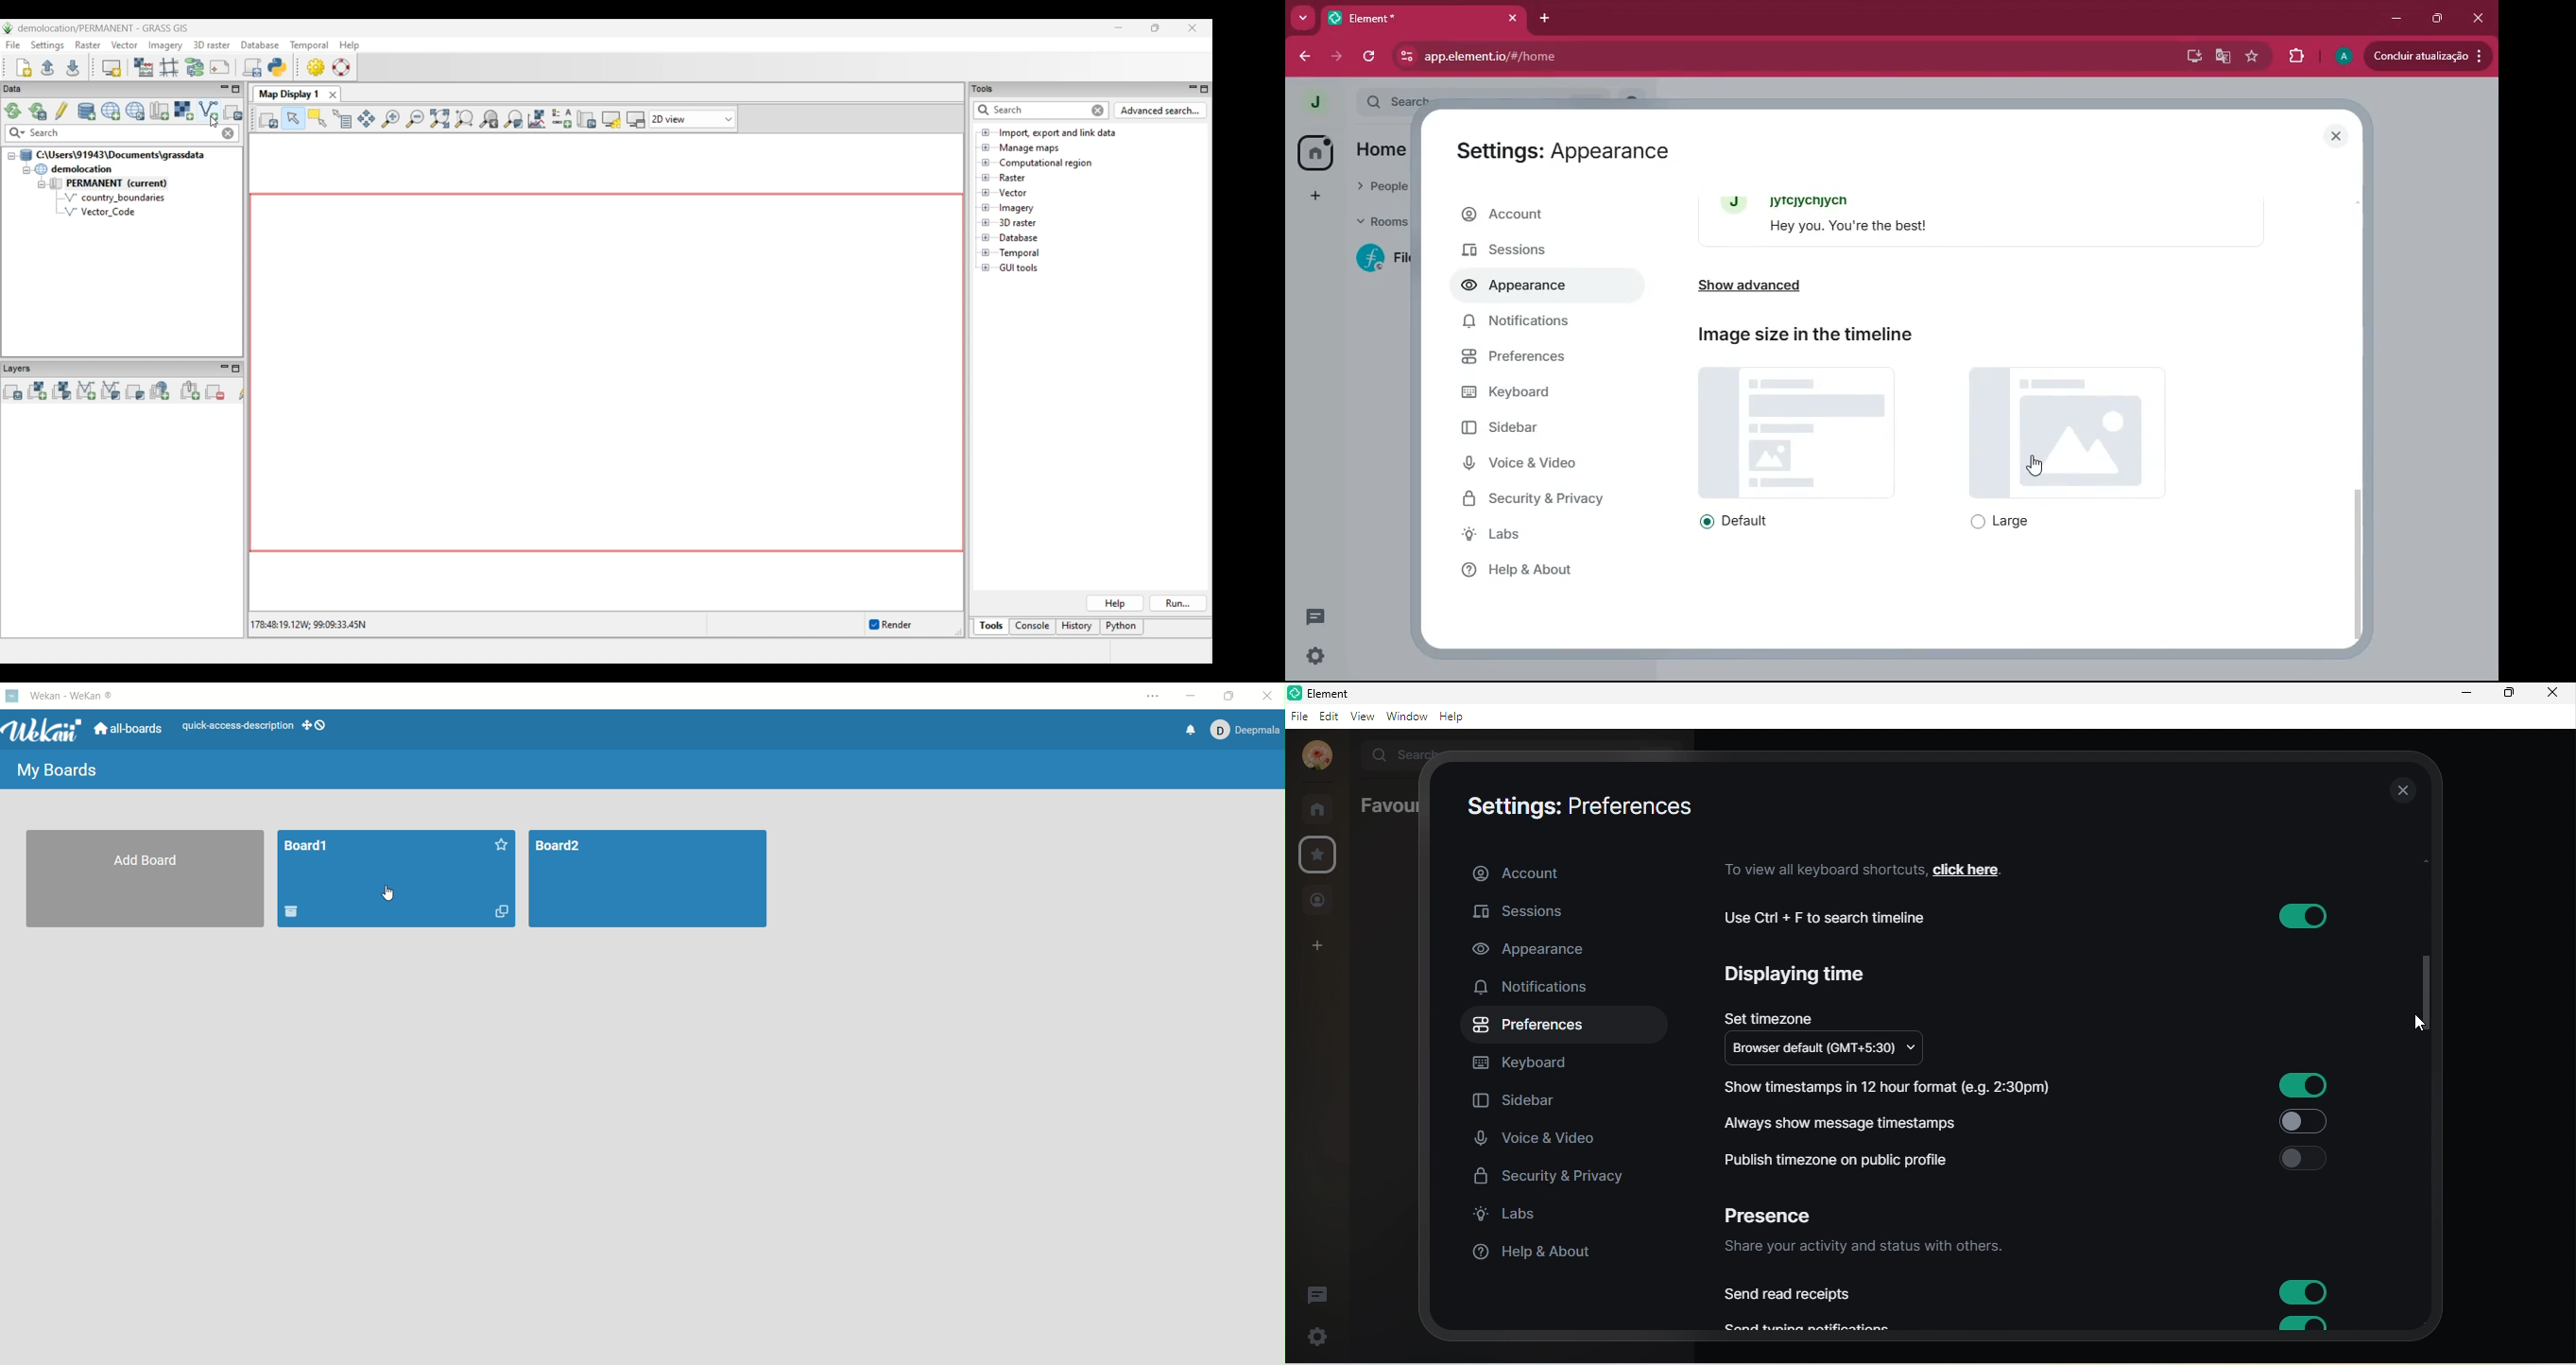 This screenshot has height=1372, width=2576. What do you see at coordinates (1311, 1337) in the screenshot?
I see `quick settings` at bounding box center [1311, 1337].